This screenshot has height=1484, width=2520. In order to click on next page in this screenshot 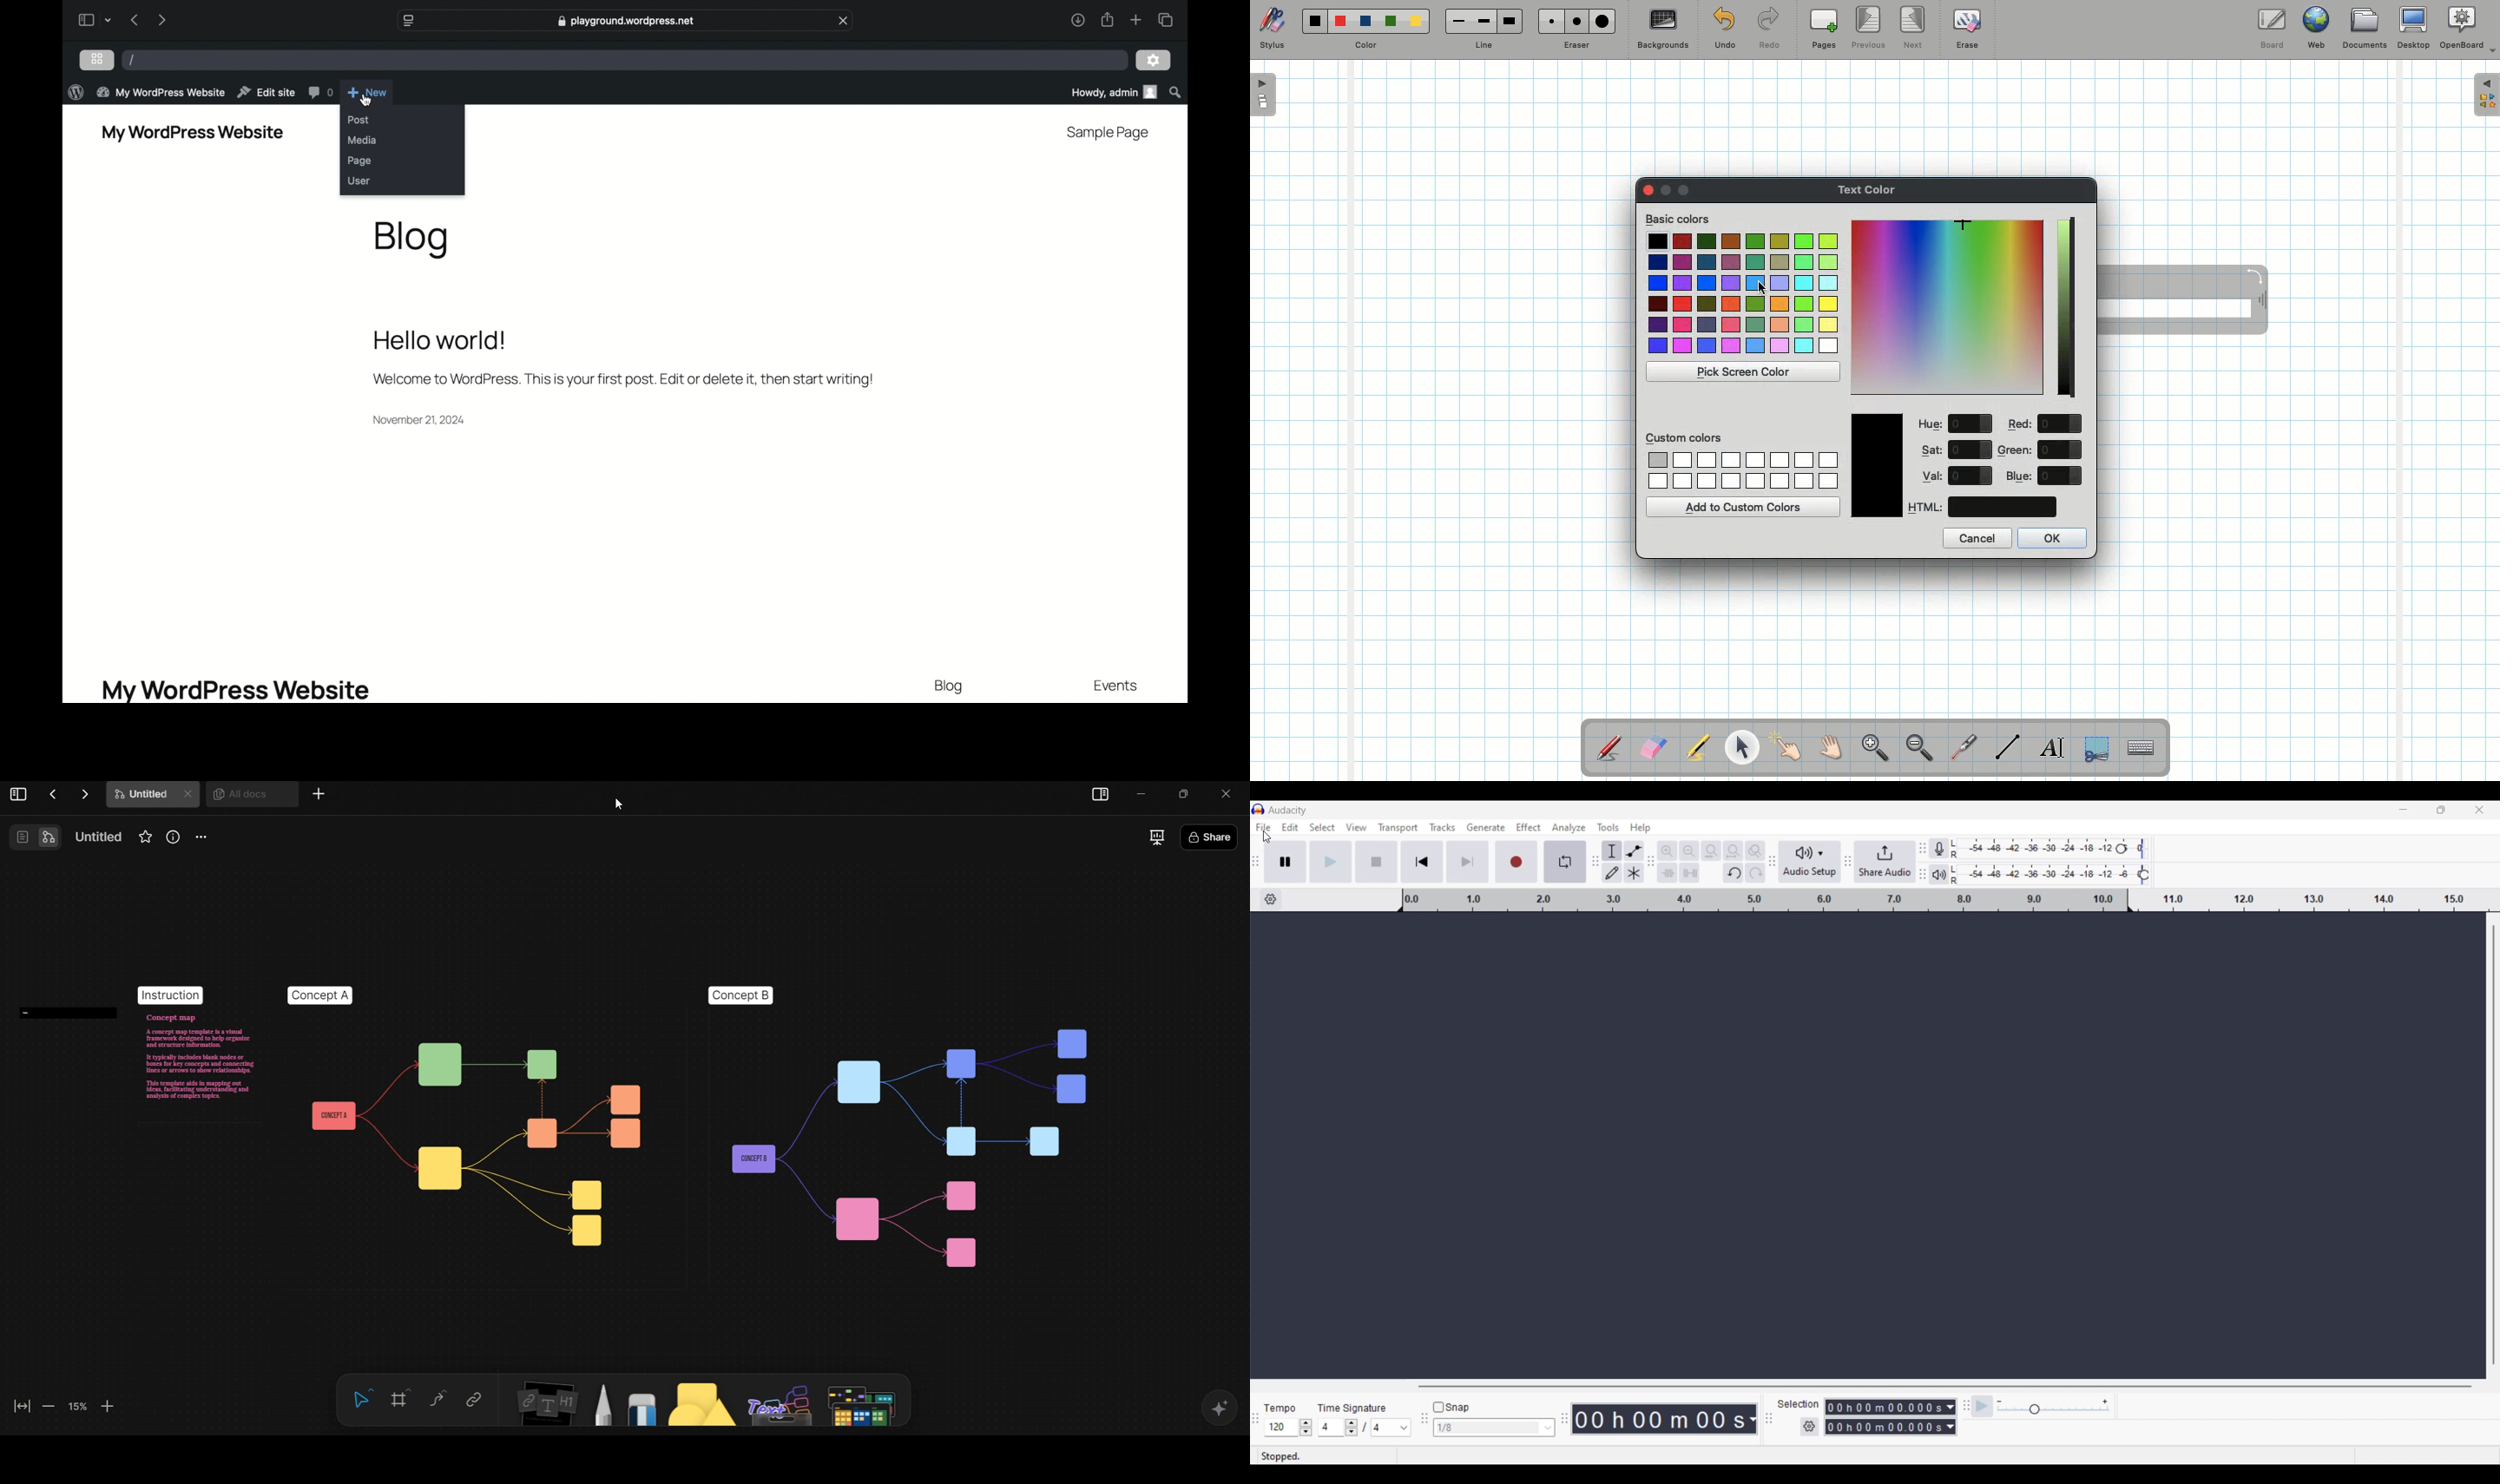, I will do `click(161, 21)`.